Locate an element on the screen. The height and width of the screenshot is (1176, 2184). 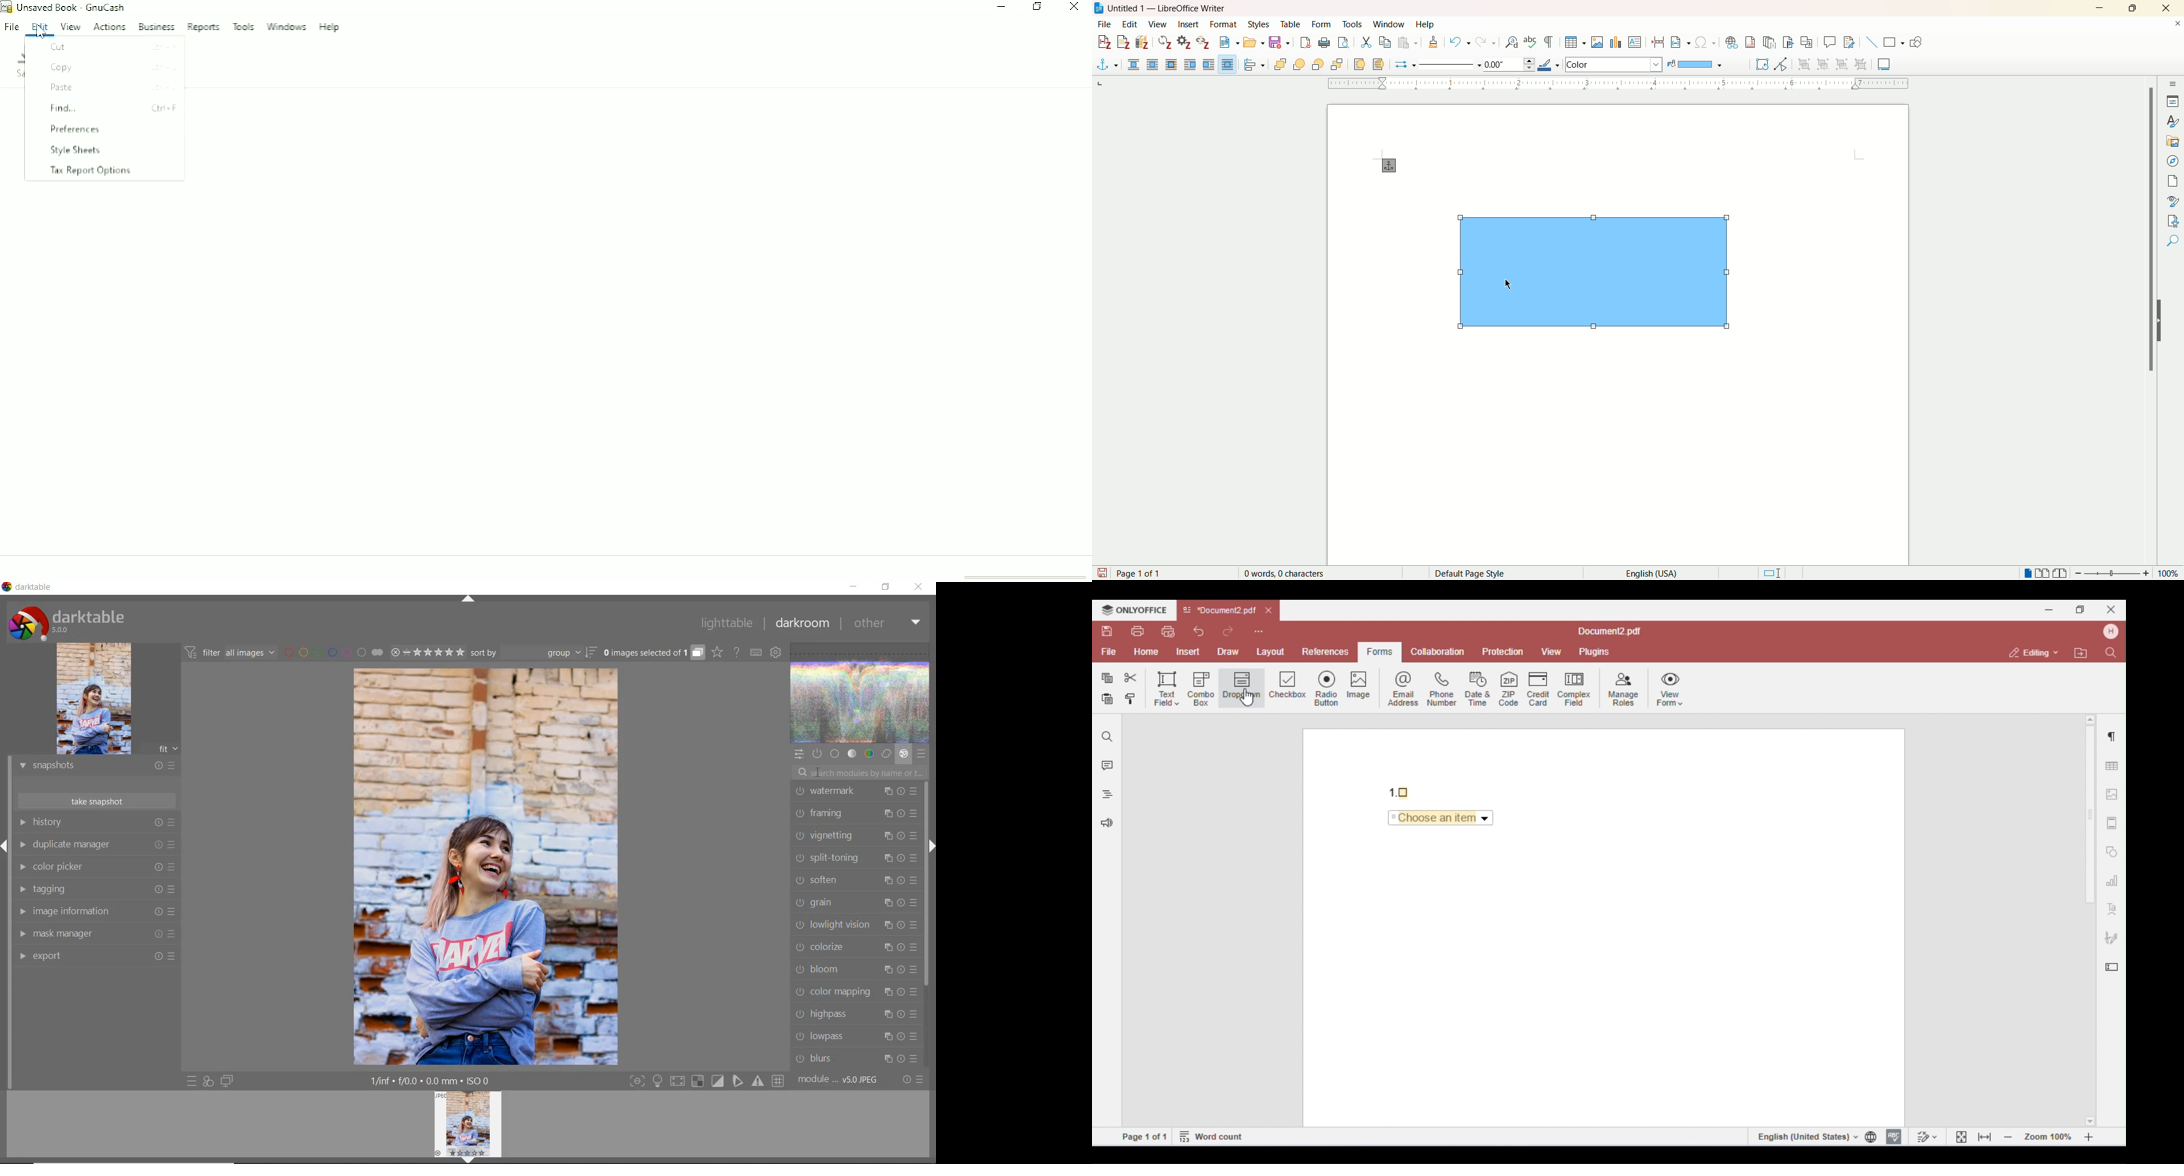
edit is located at coordinates (1130, 24).